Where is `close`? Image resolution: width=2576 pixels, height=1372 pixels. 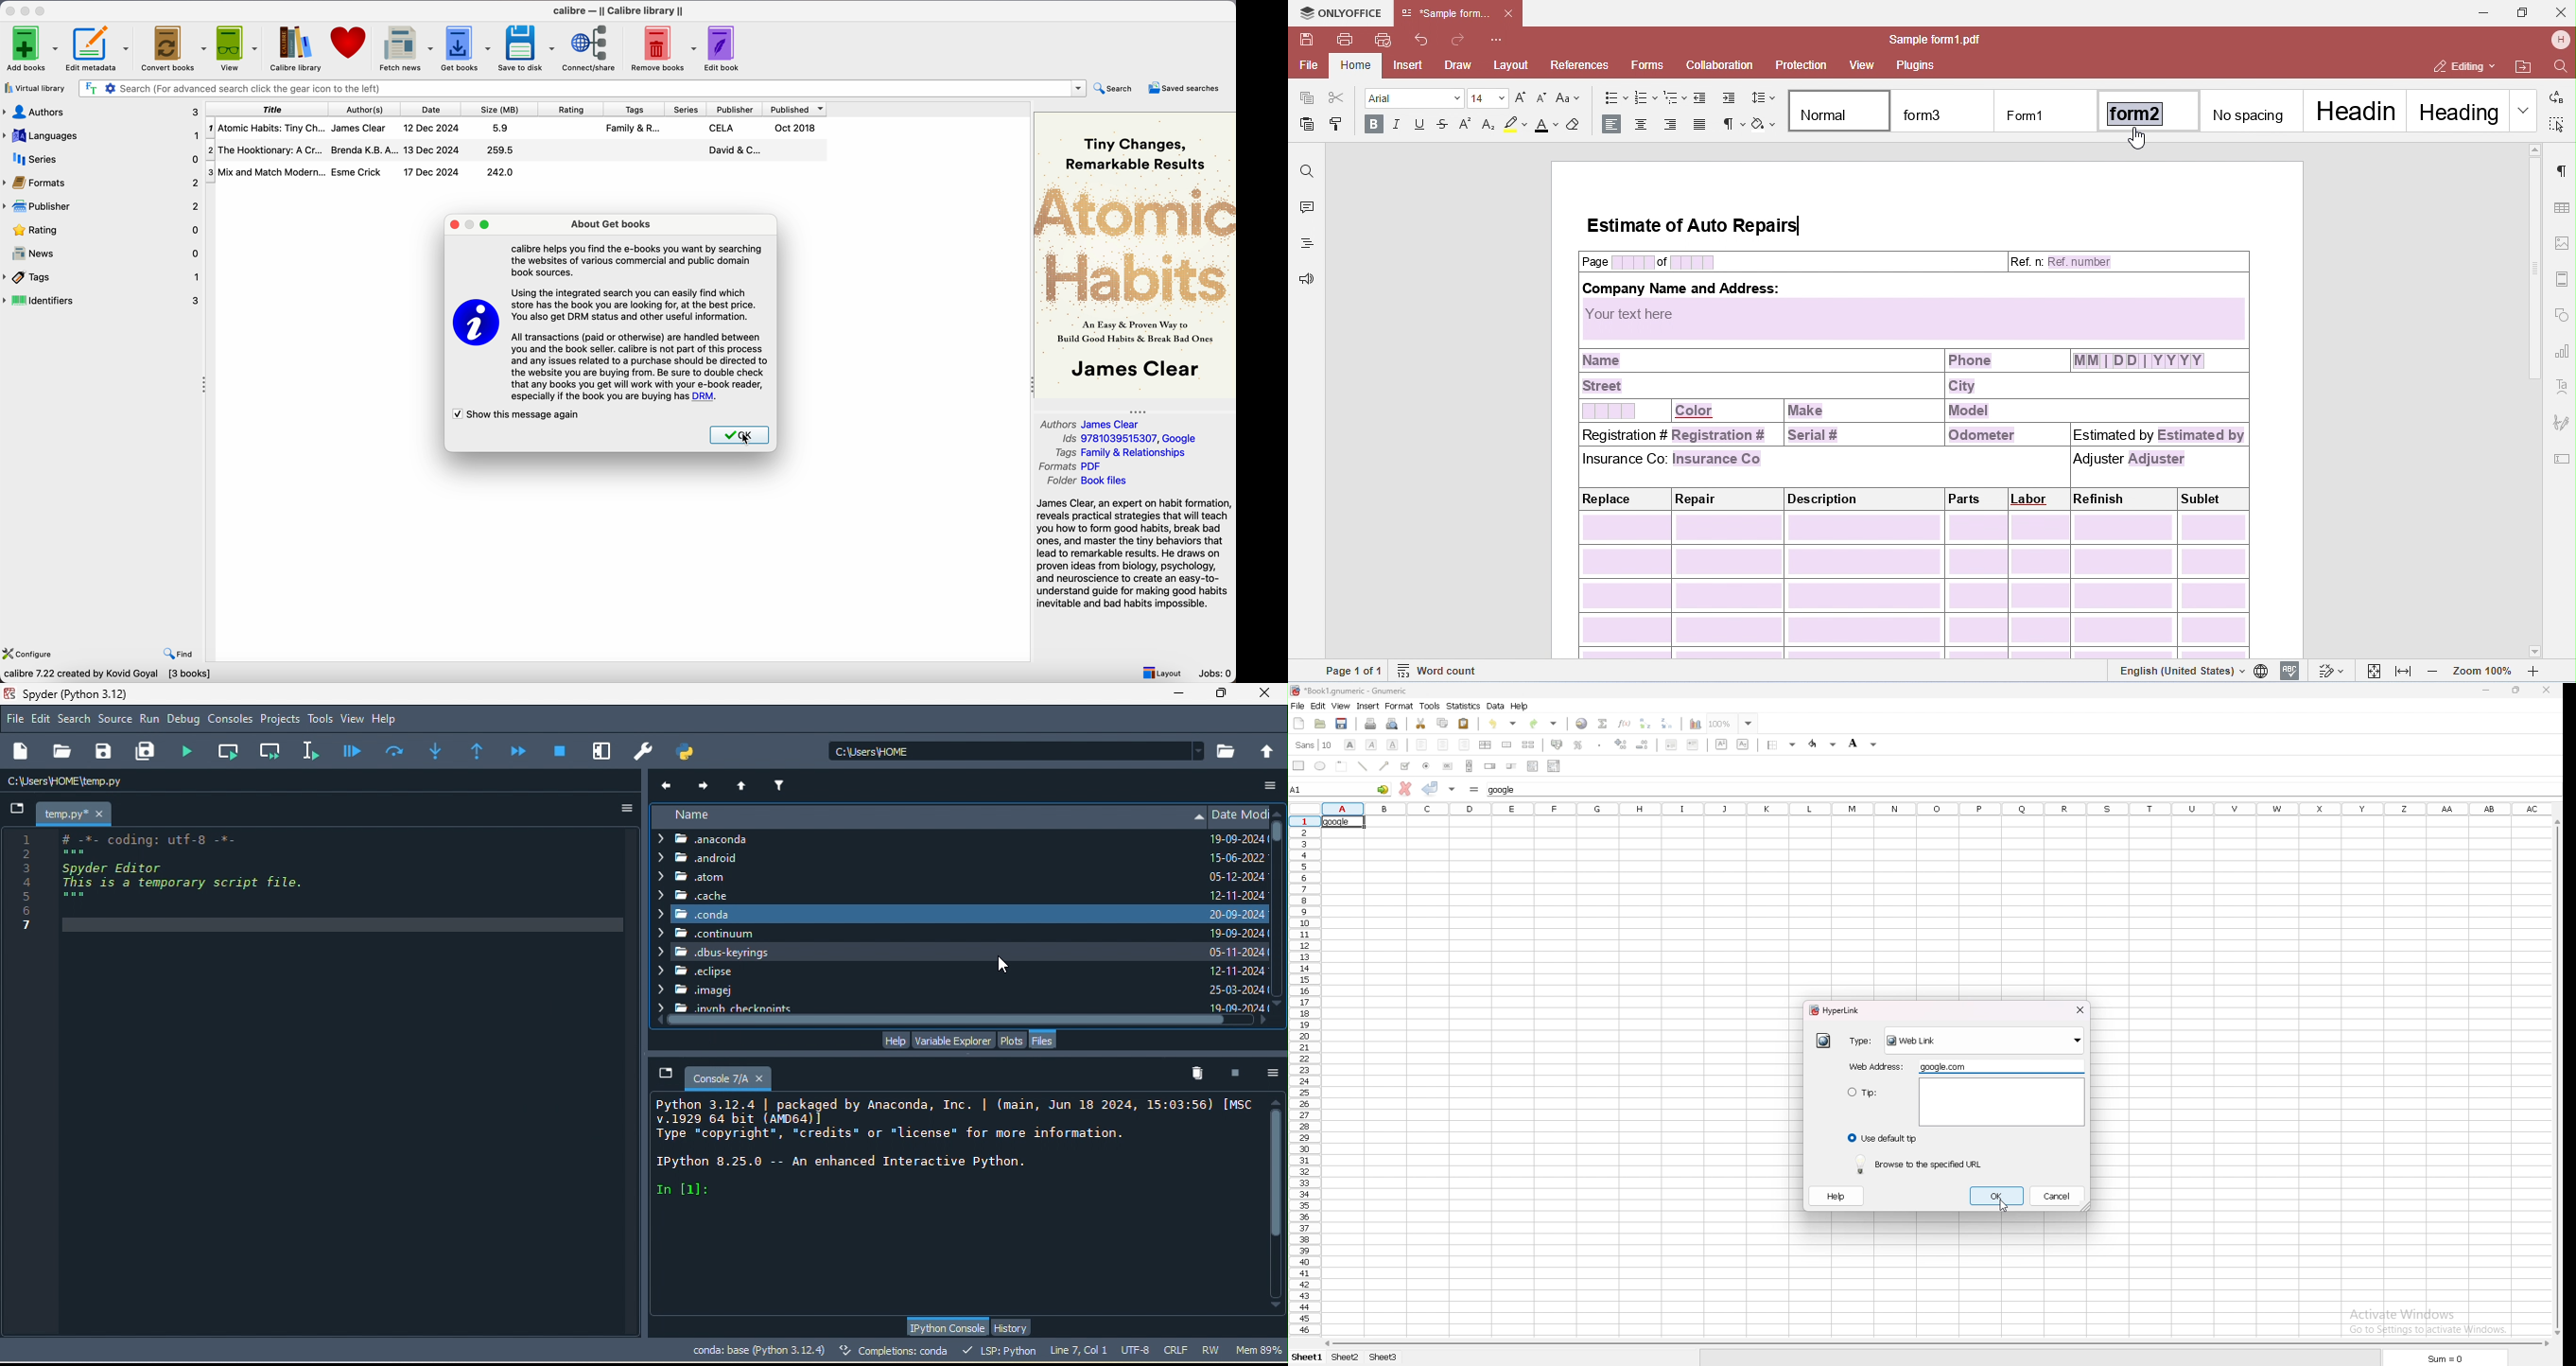
close is located at coordinates (1269, 694).